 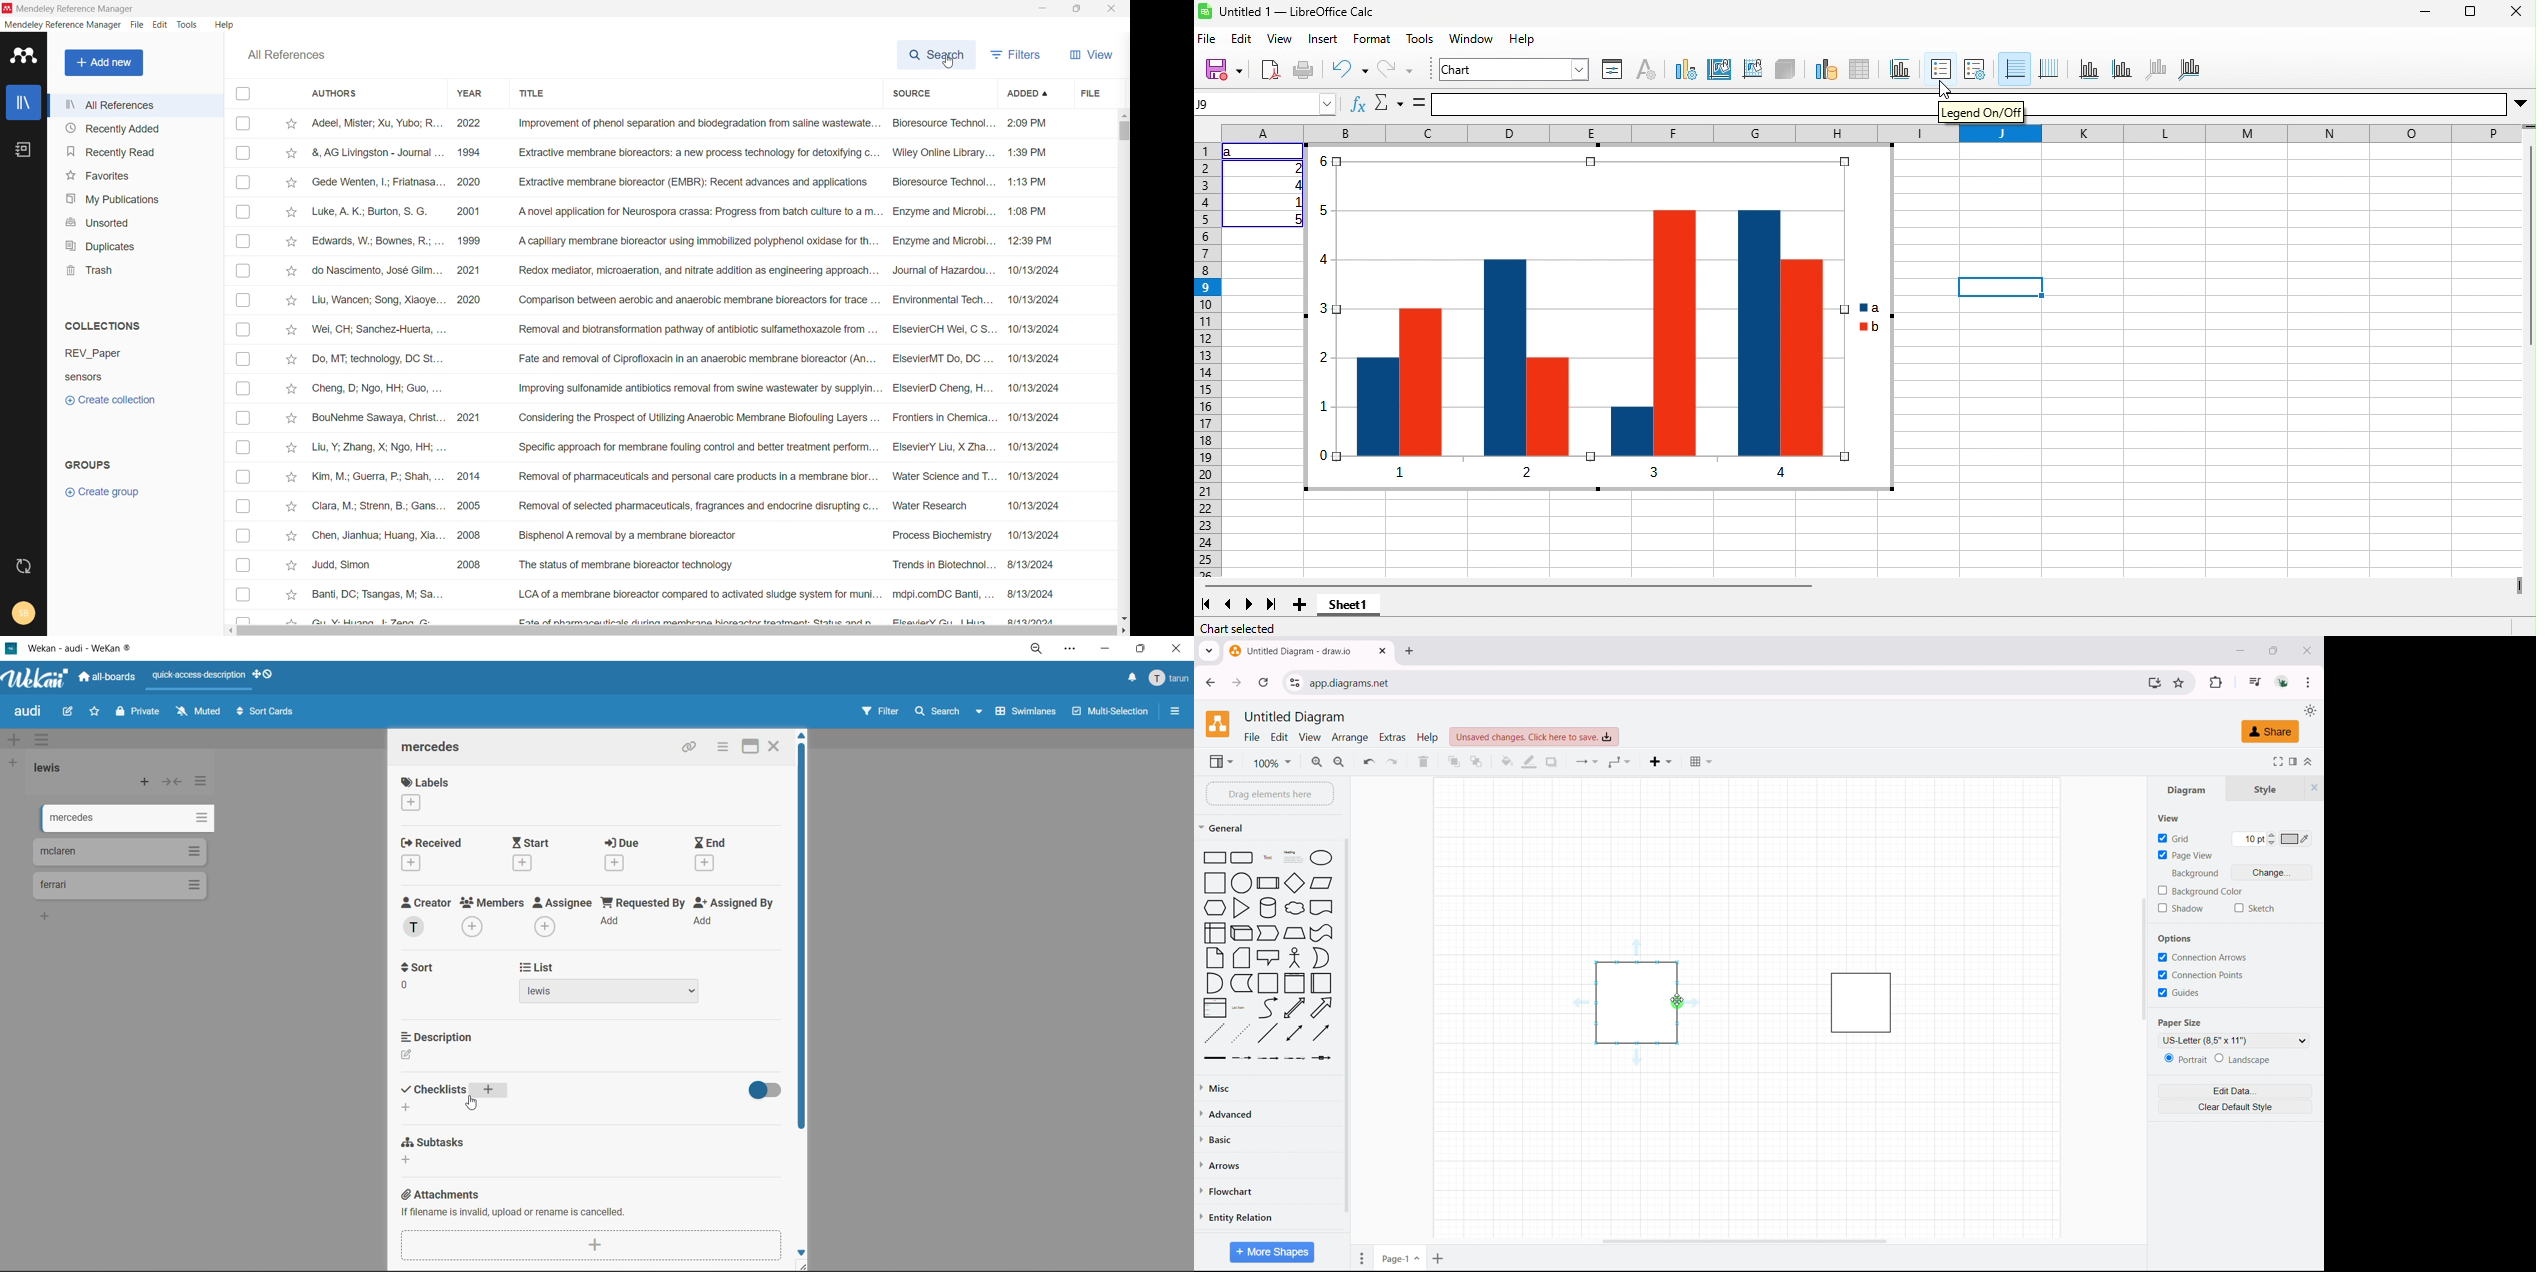 I want to click on conncetion, so click(x=1587, y=762).